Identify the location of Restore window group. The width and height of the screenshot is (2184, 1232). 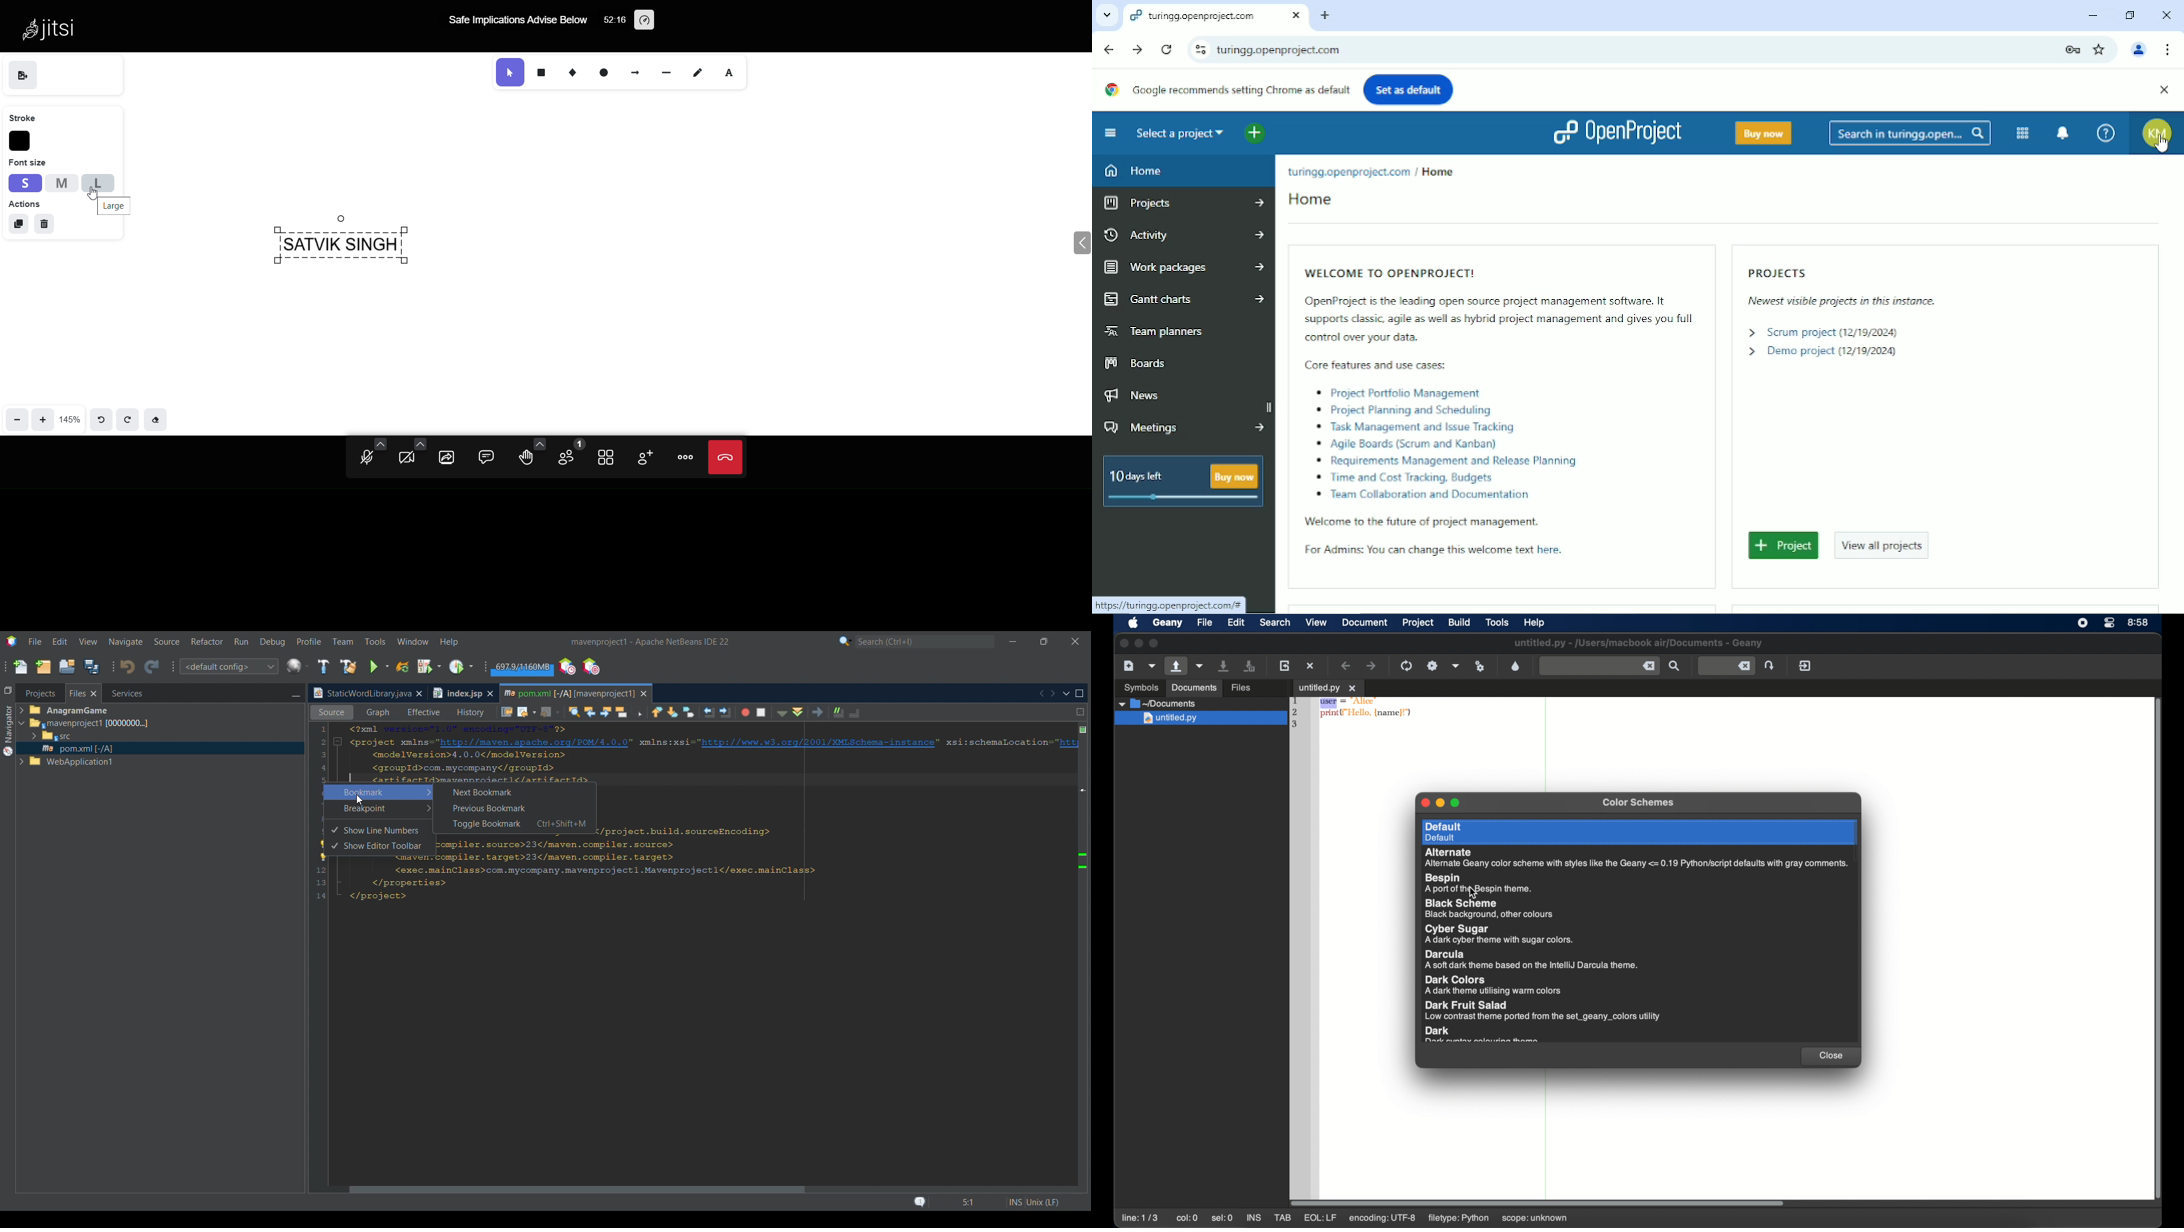
(8, 690).